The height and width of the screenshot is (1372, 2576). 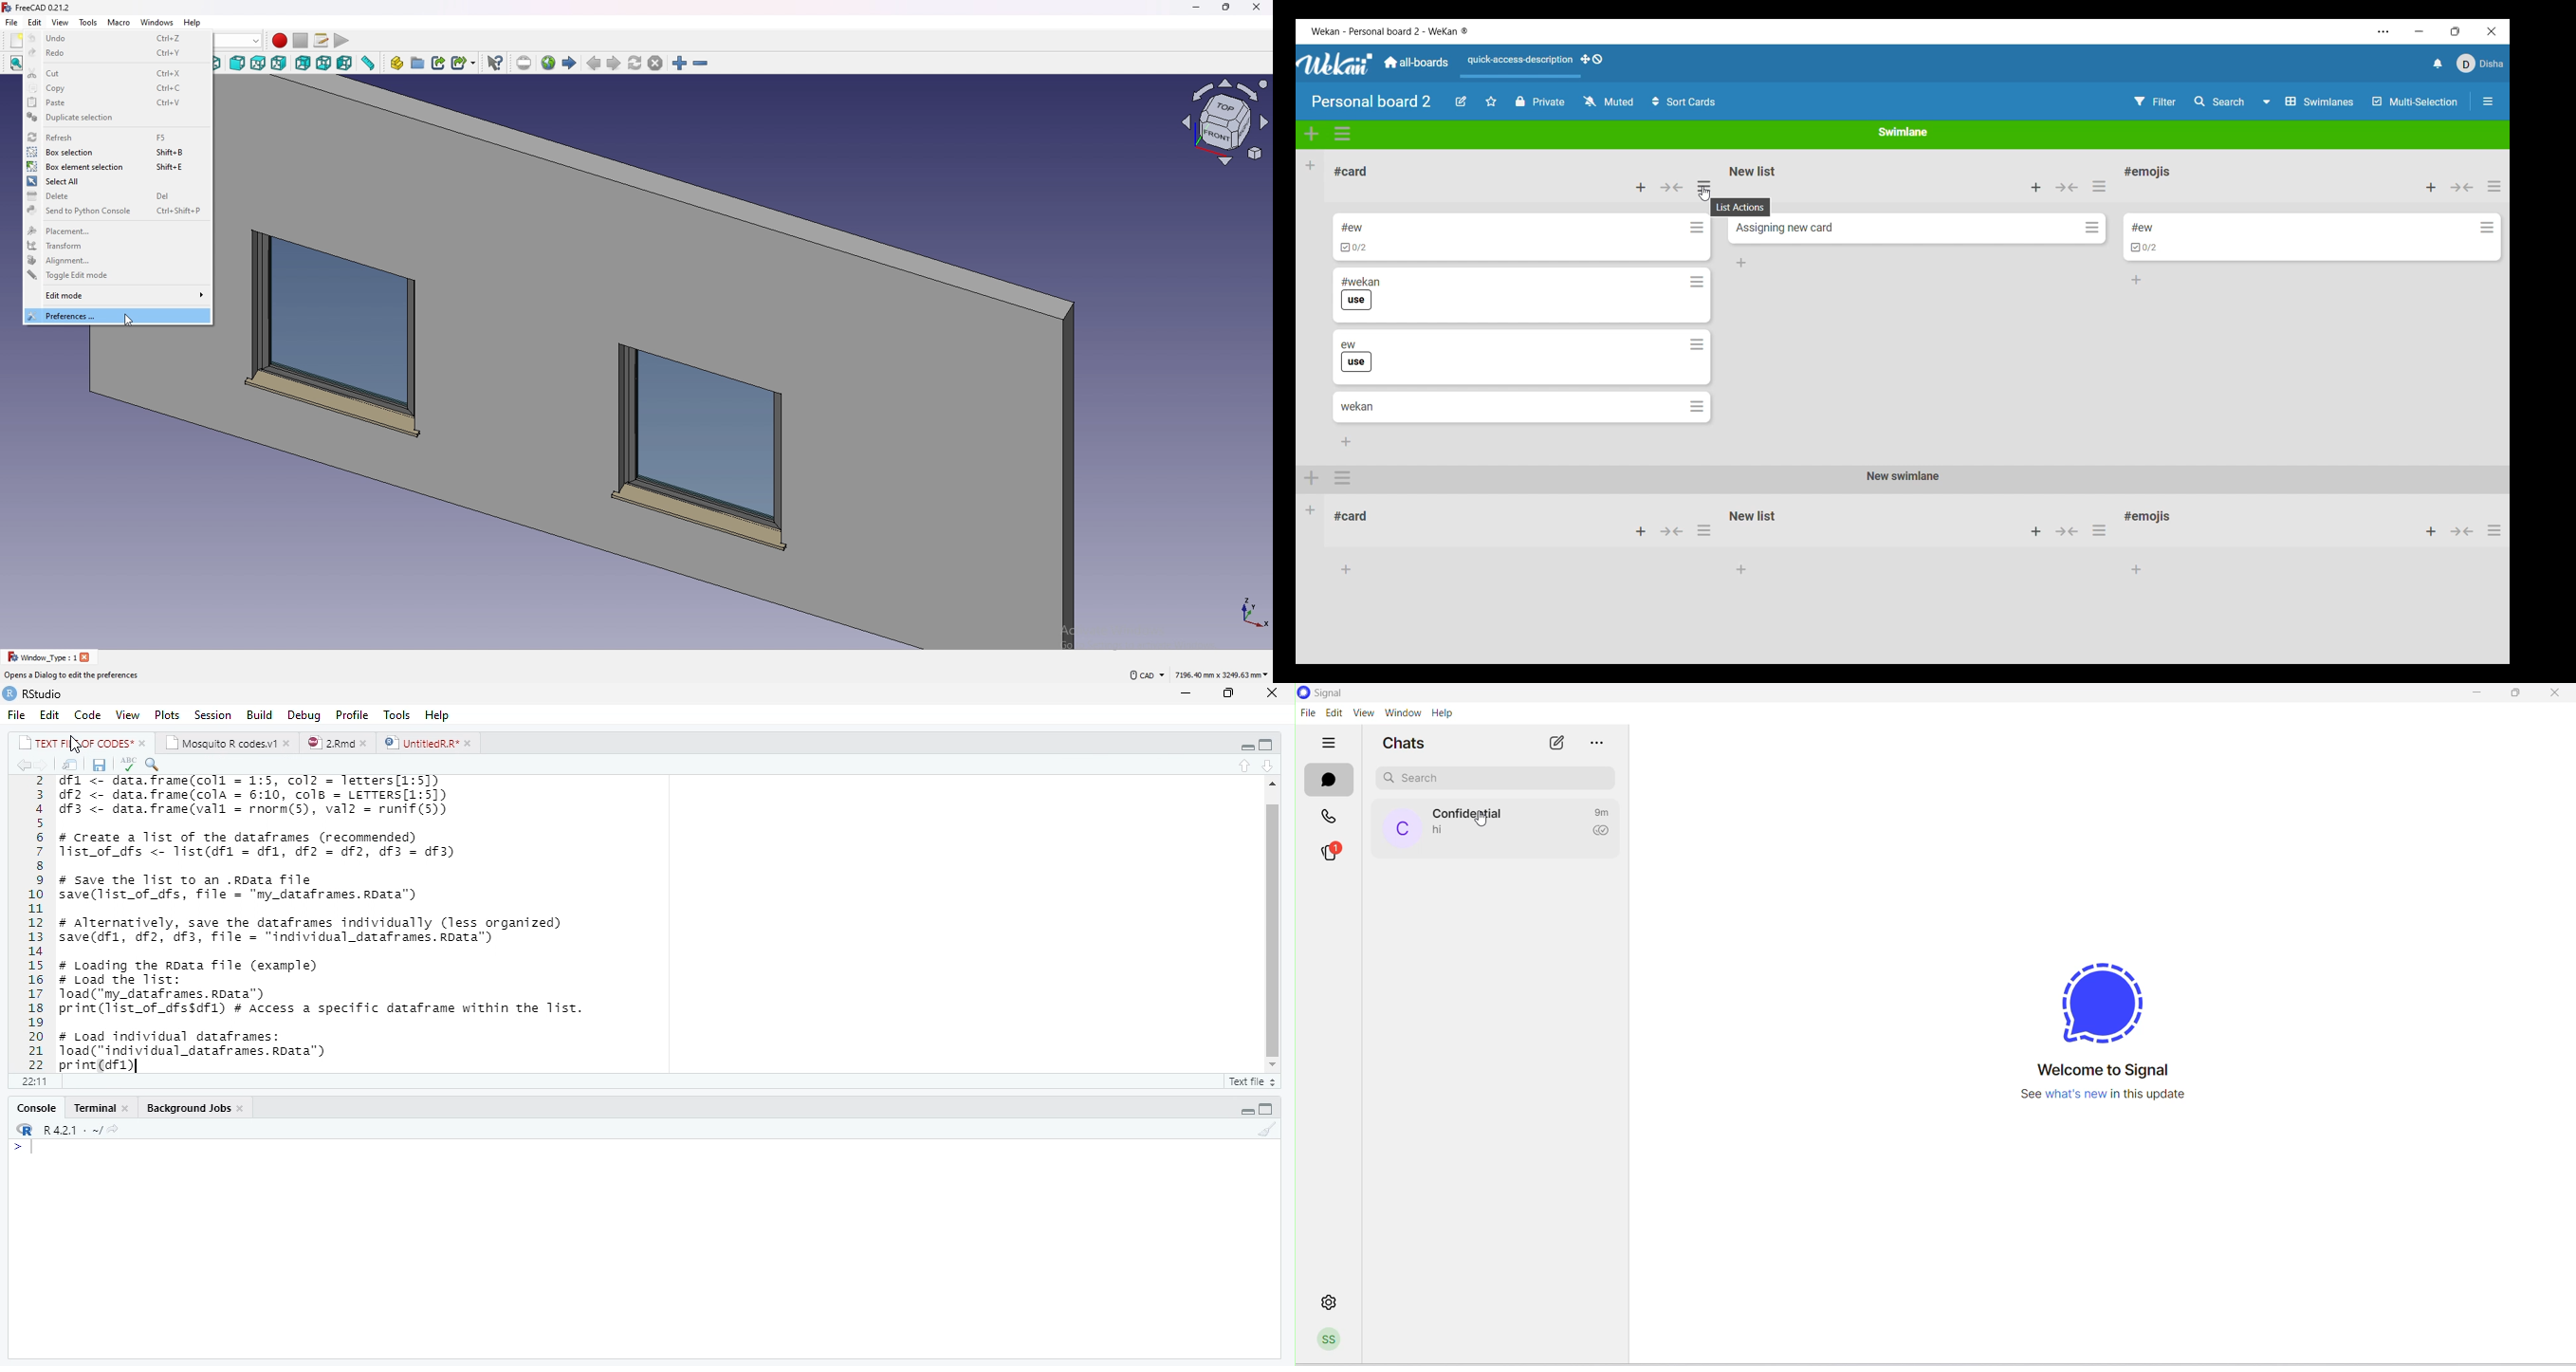 What do you see at coordinates (128, 765) in the screenshot?
I see `spelling check` at bounding box center [128, 765].